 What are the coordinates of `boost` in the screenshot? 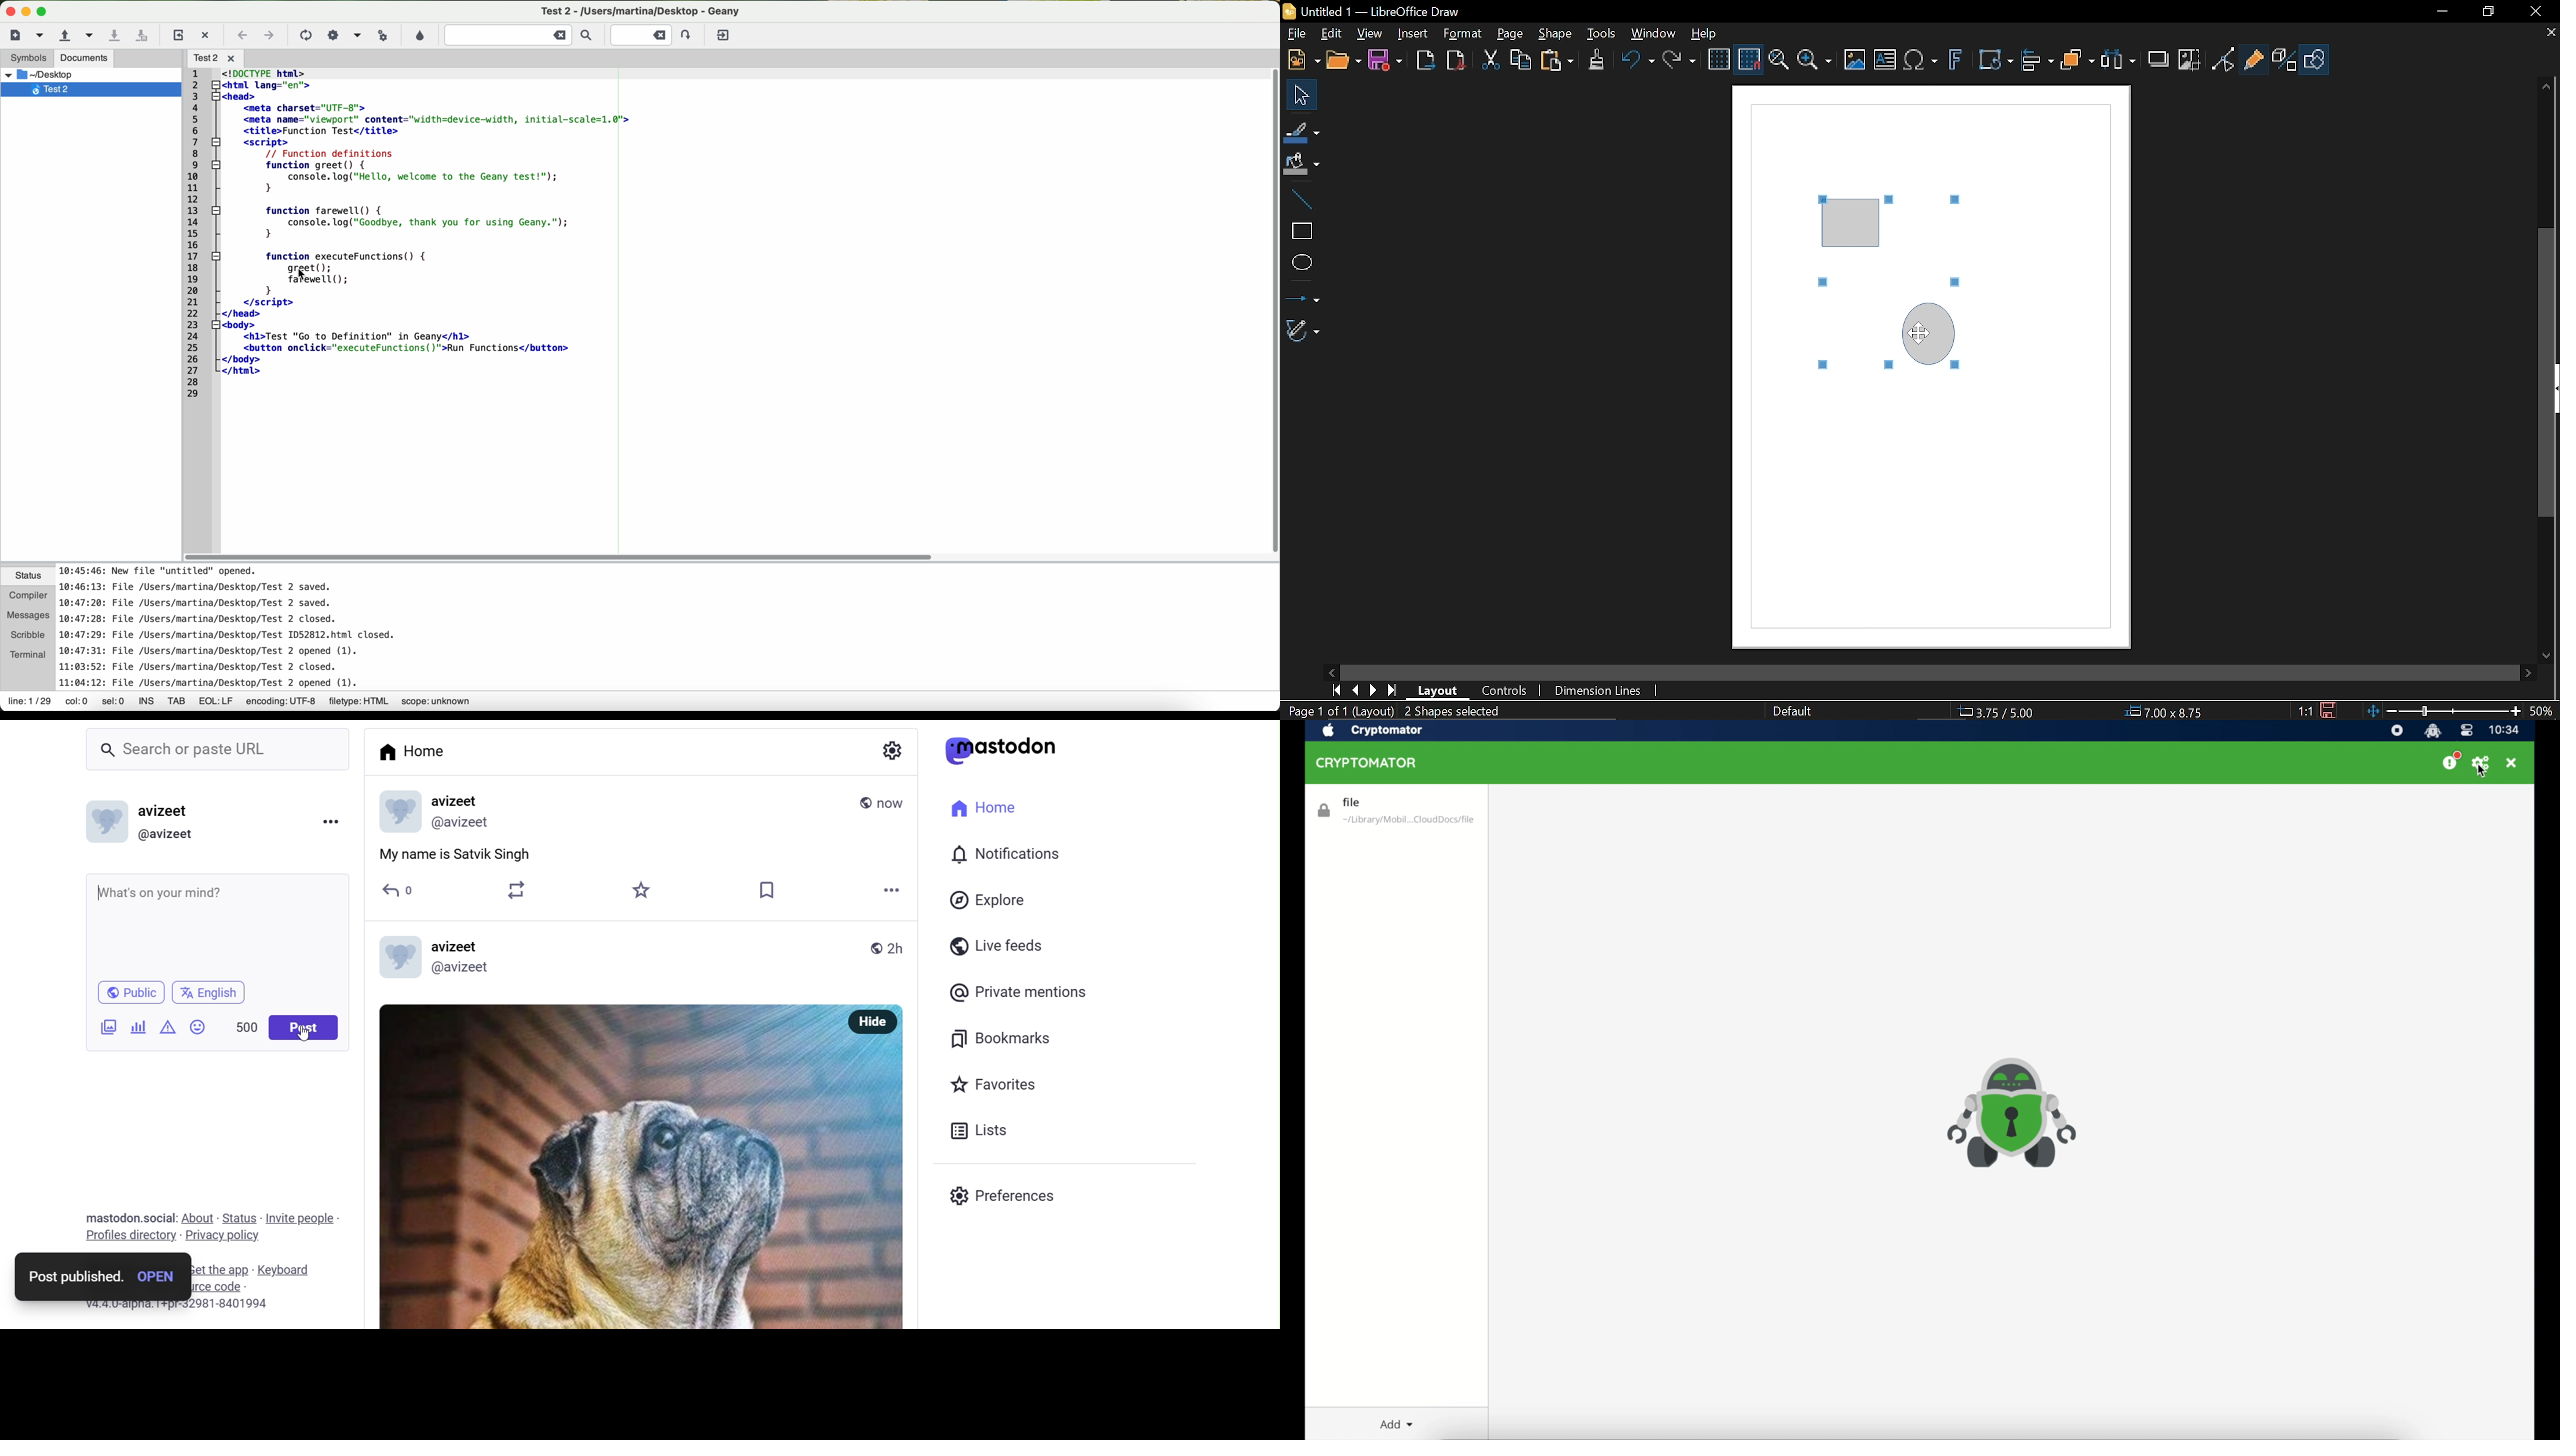 It's located at (512, 890).